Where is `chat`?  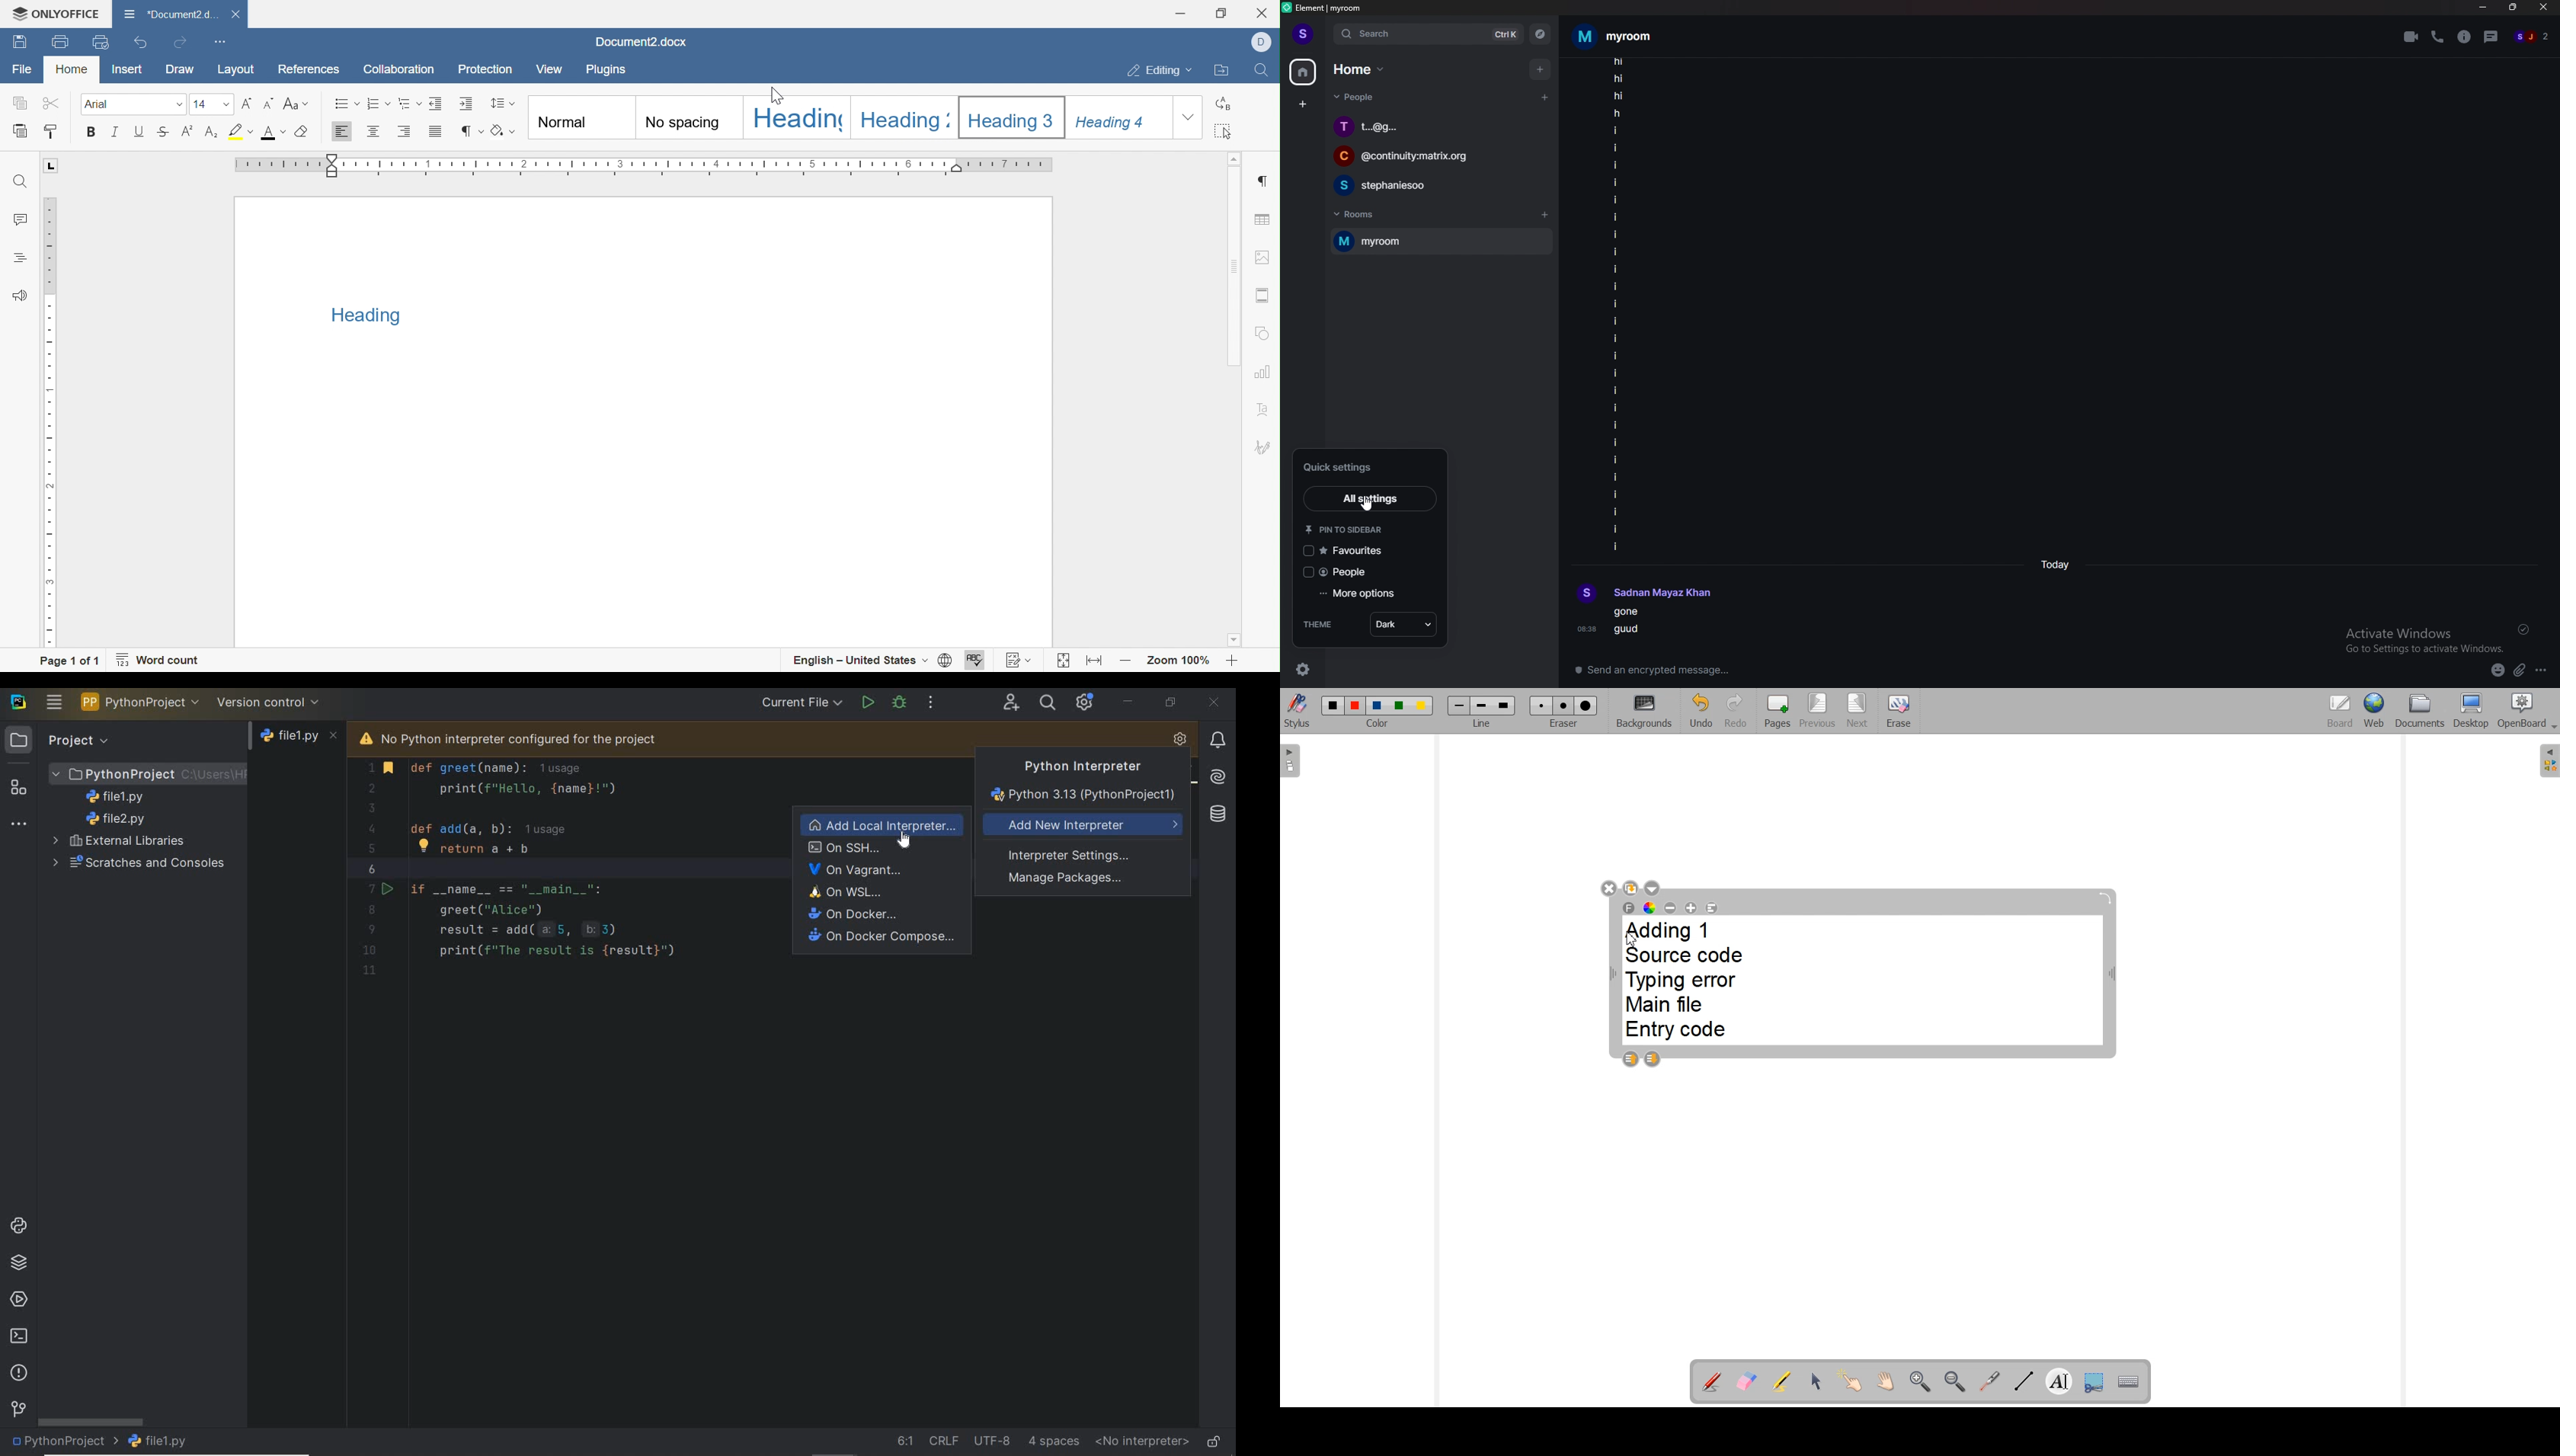
chat is located at coordinates (1434, 127).